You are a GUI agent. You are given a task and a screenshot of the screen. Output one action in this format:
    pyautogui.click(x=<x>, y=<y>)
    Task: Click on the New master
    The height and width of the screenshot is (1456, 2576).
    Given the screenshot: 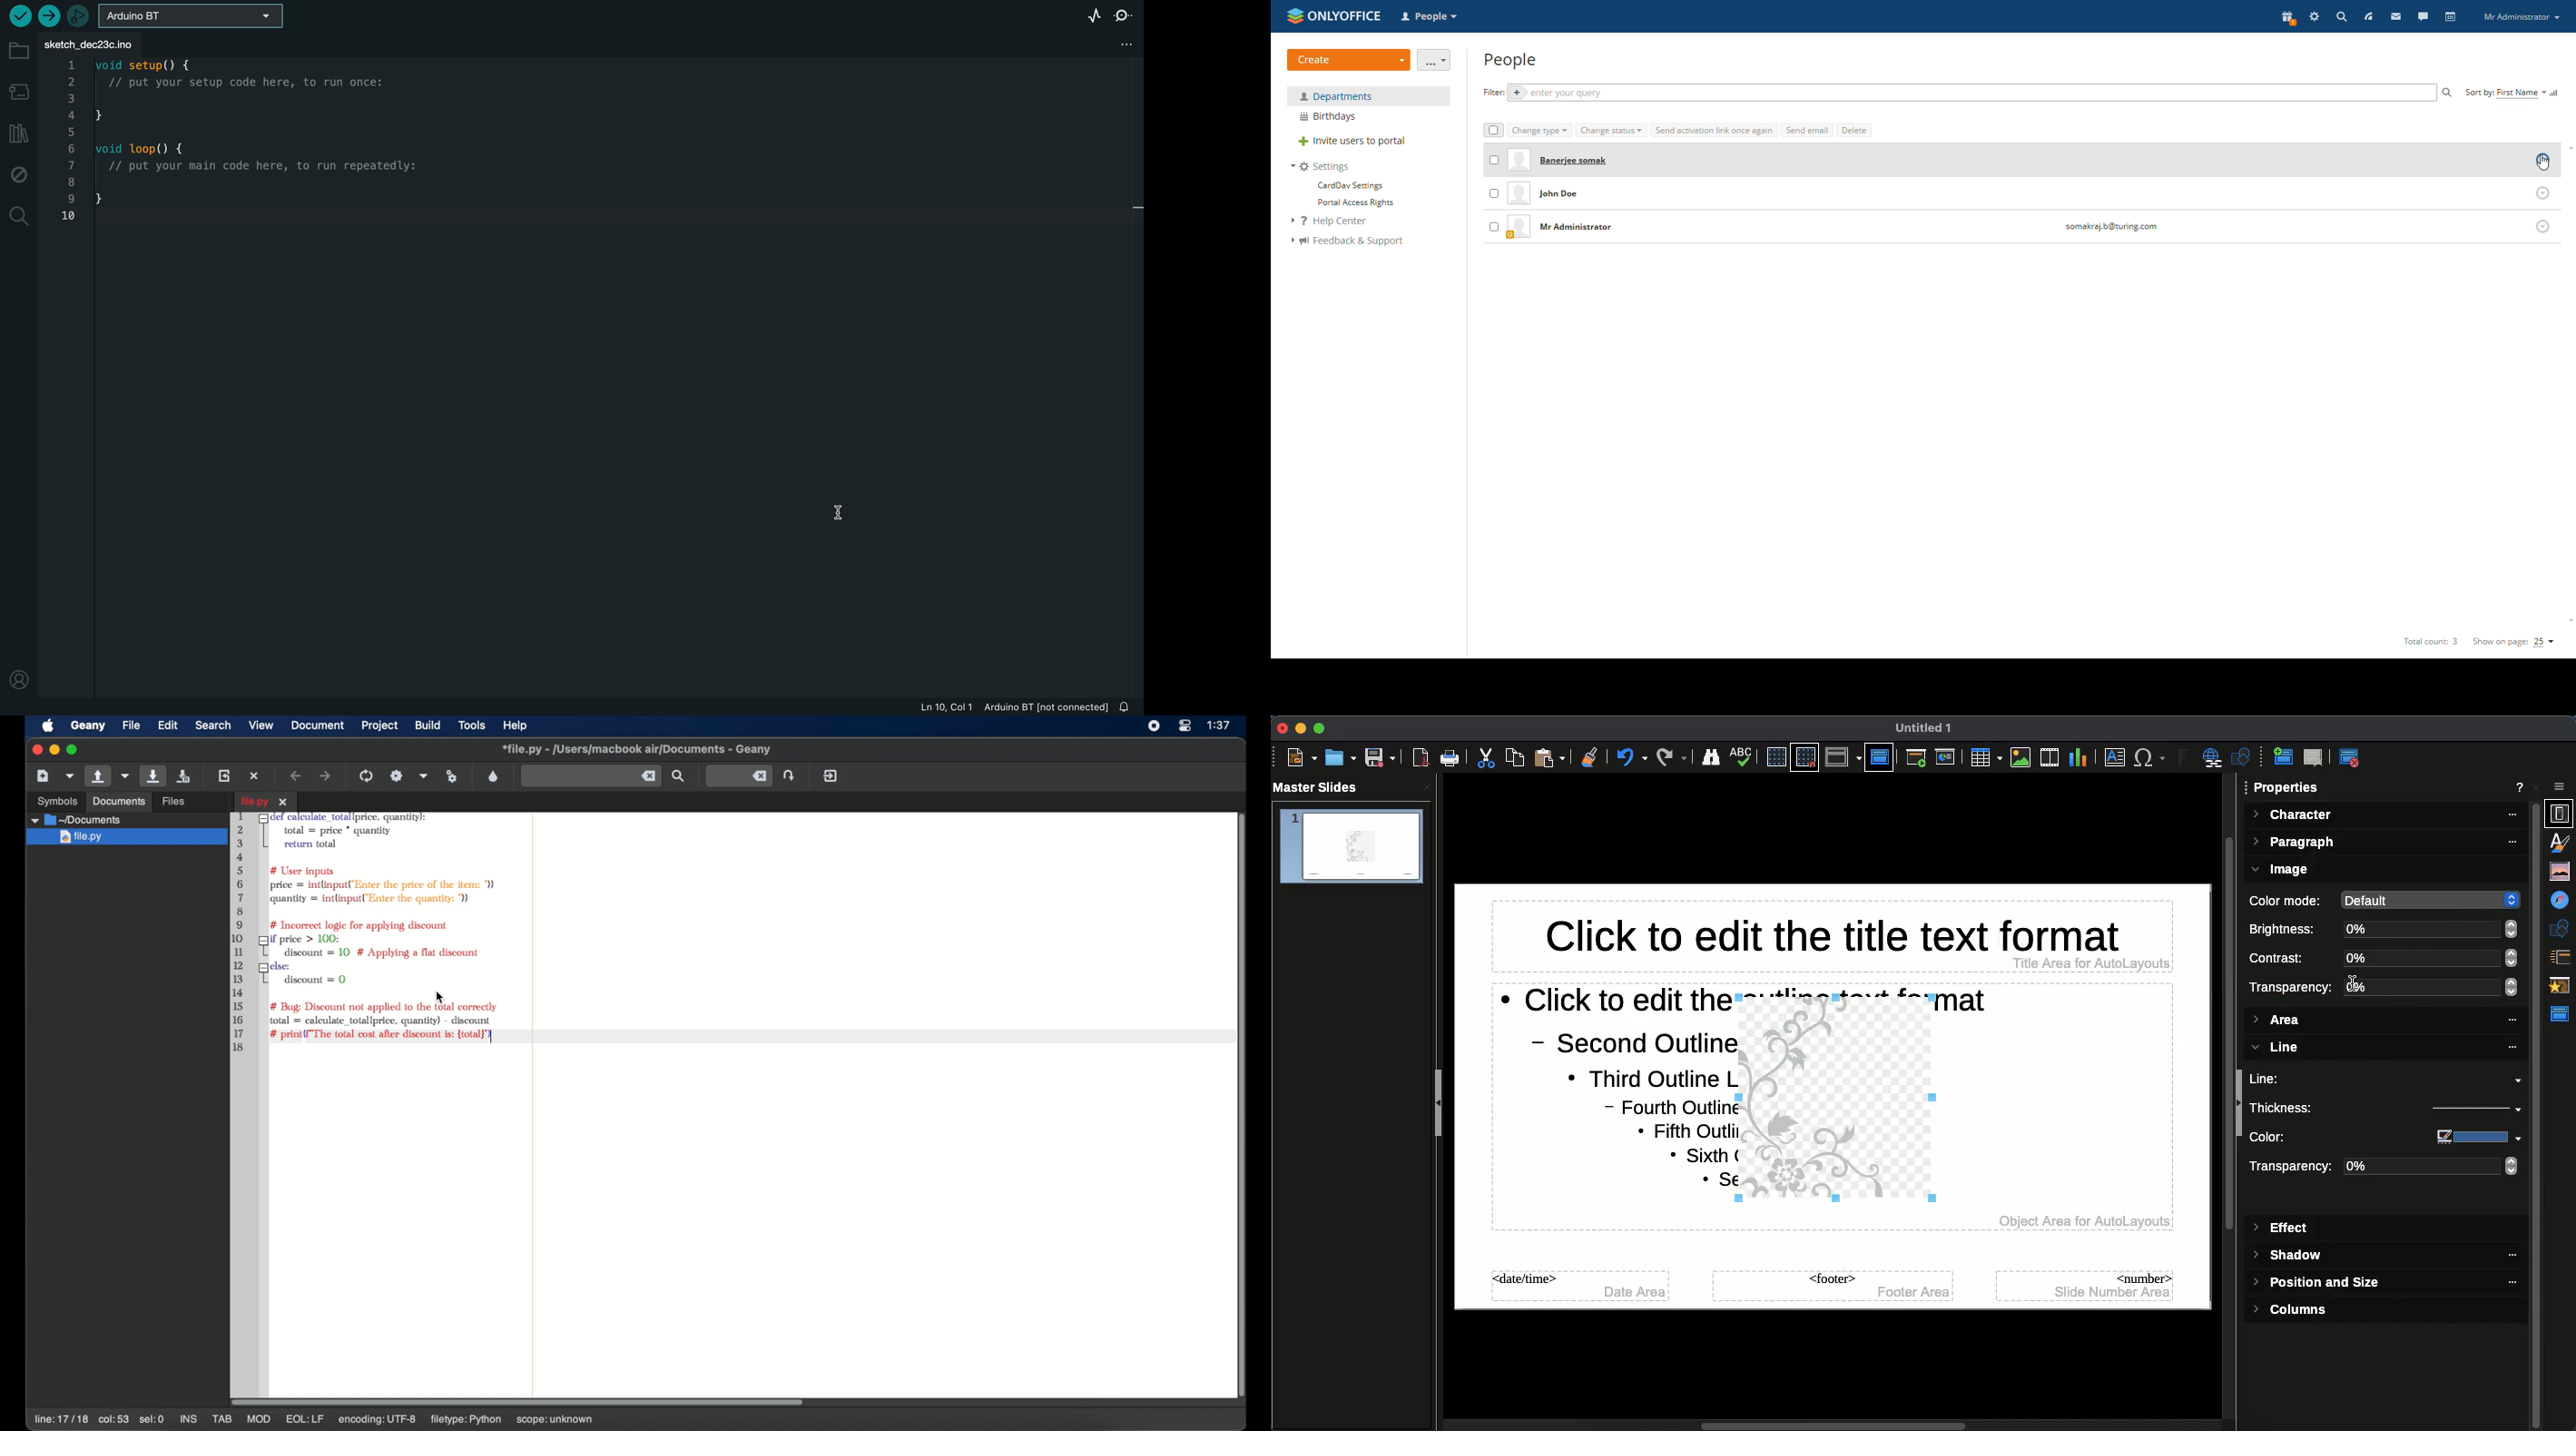 What is the action you would take?
    pyautogui.click(x=2281, y=758)
    